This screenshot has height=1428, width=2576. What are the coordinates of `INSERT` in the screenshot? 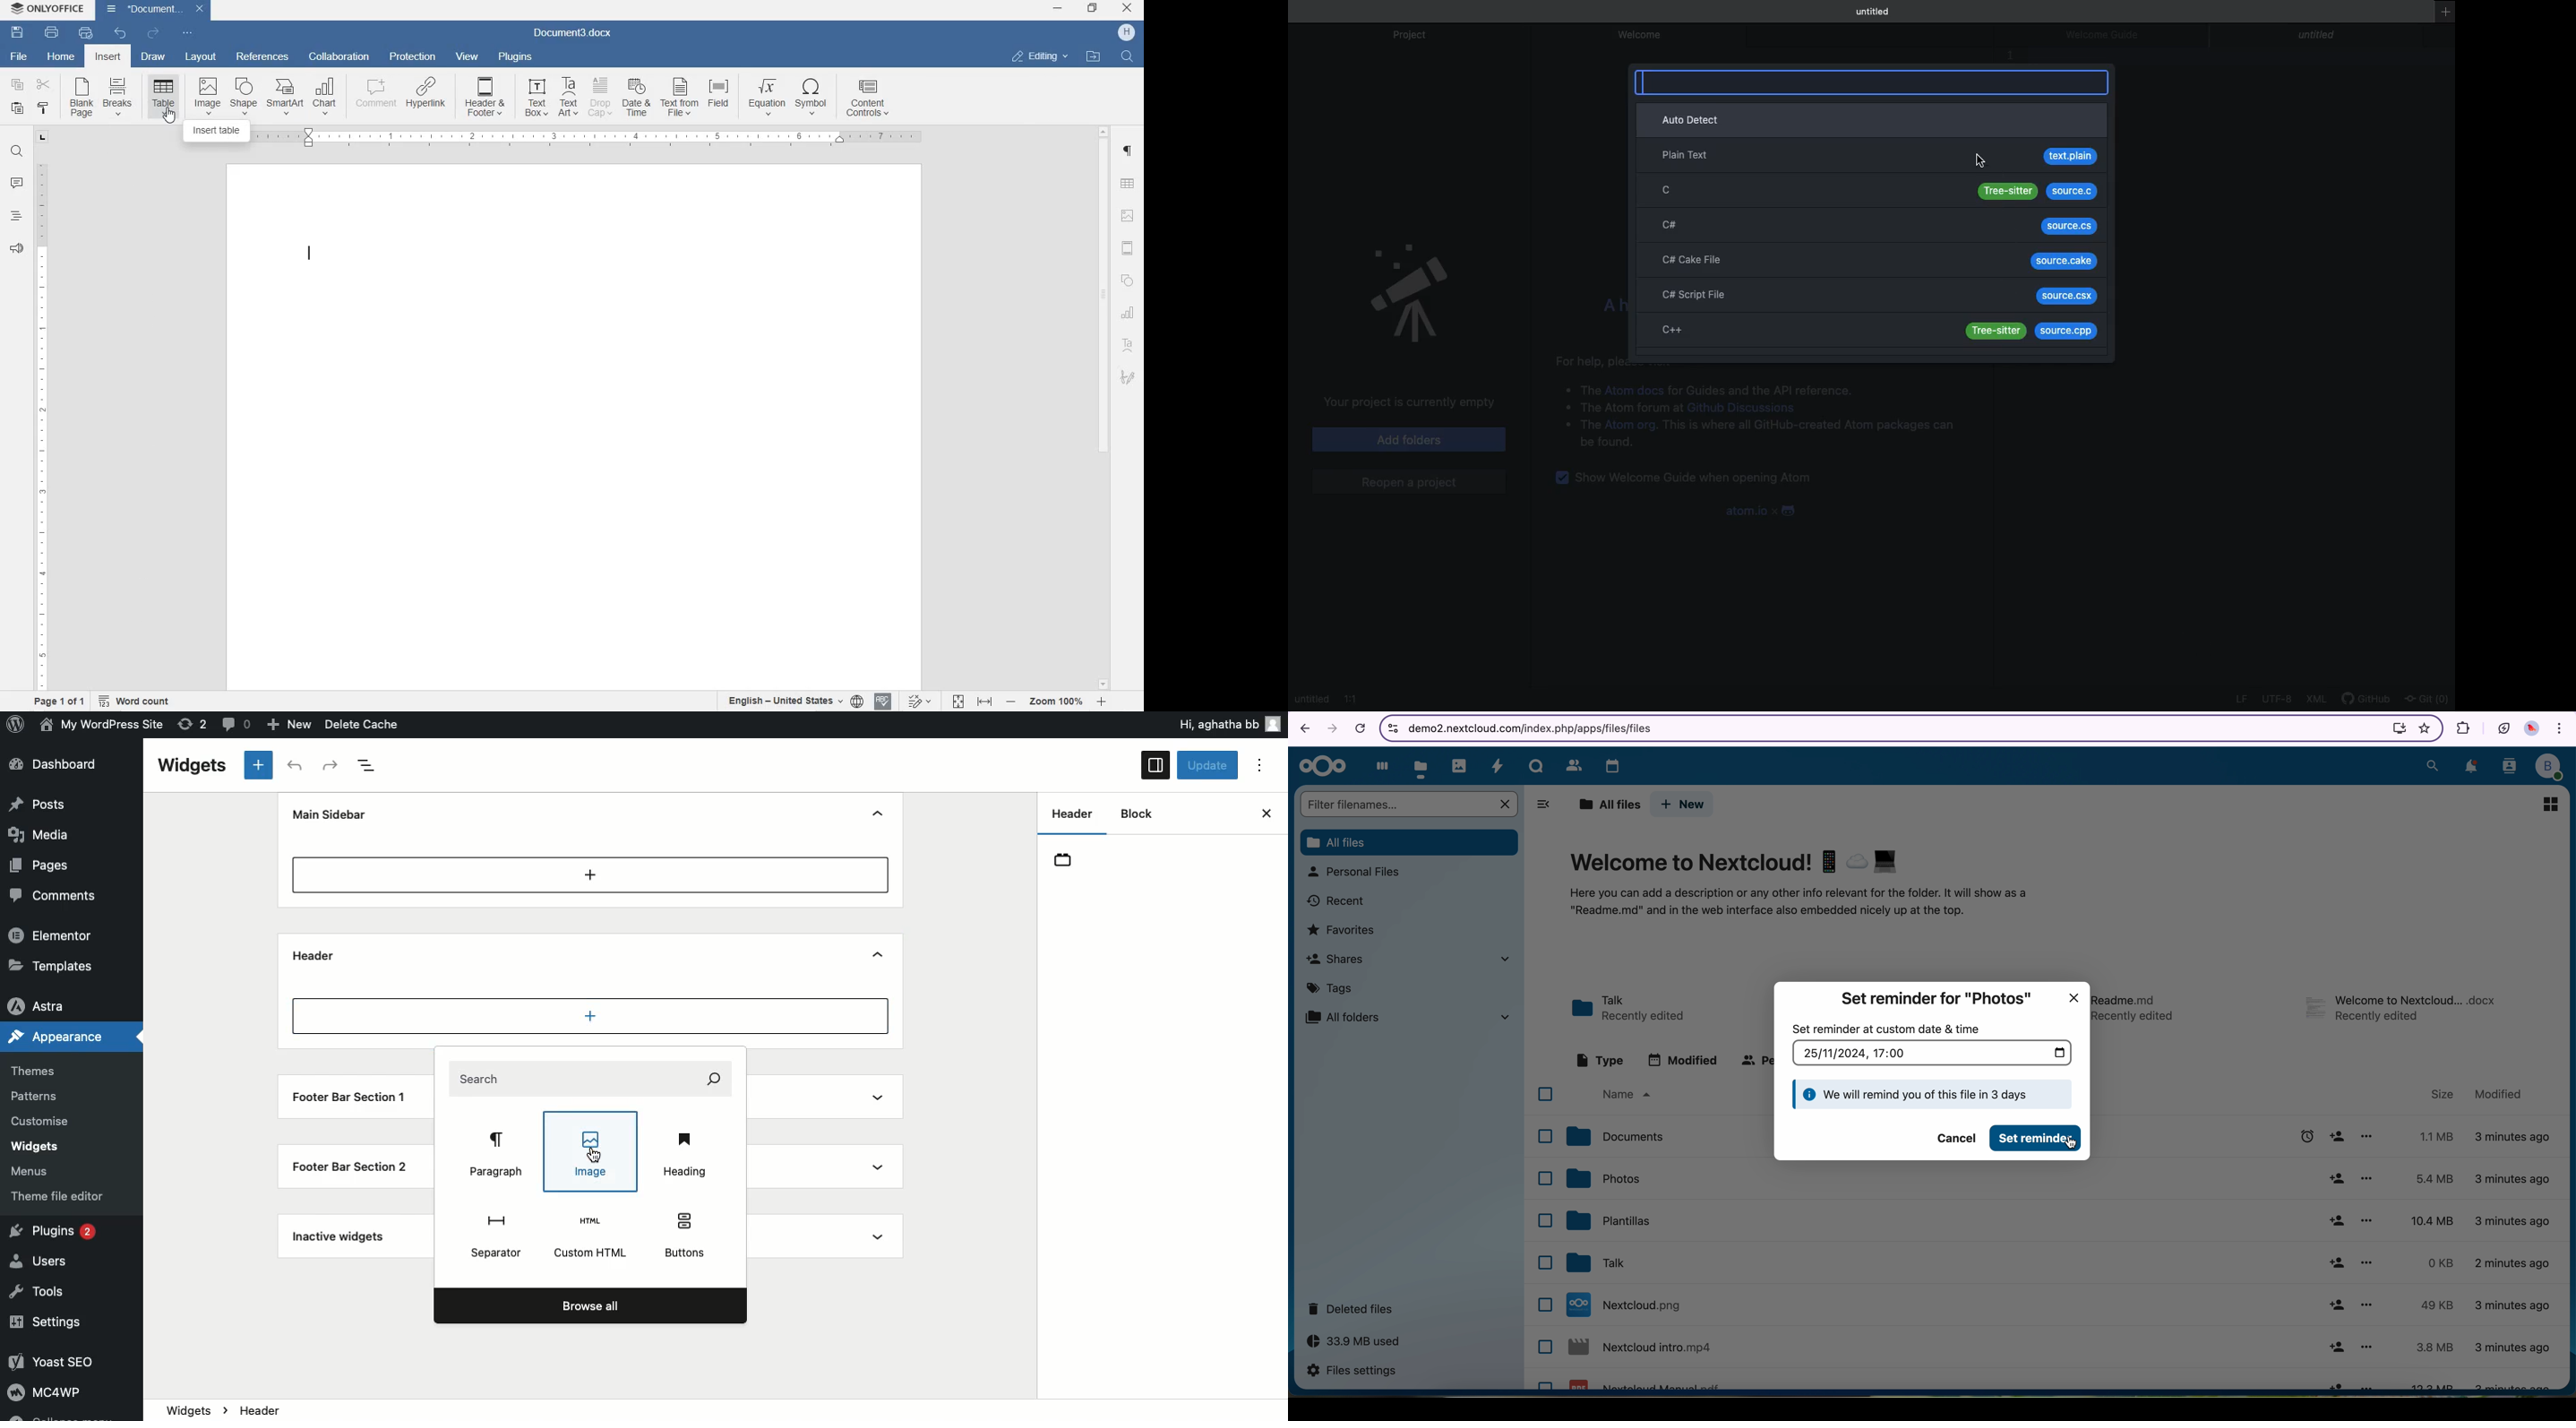 It's located at (110, 59).